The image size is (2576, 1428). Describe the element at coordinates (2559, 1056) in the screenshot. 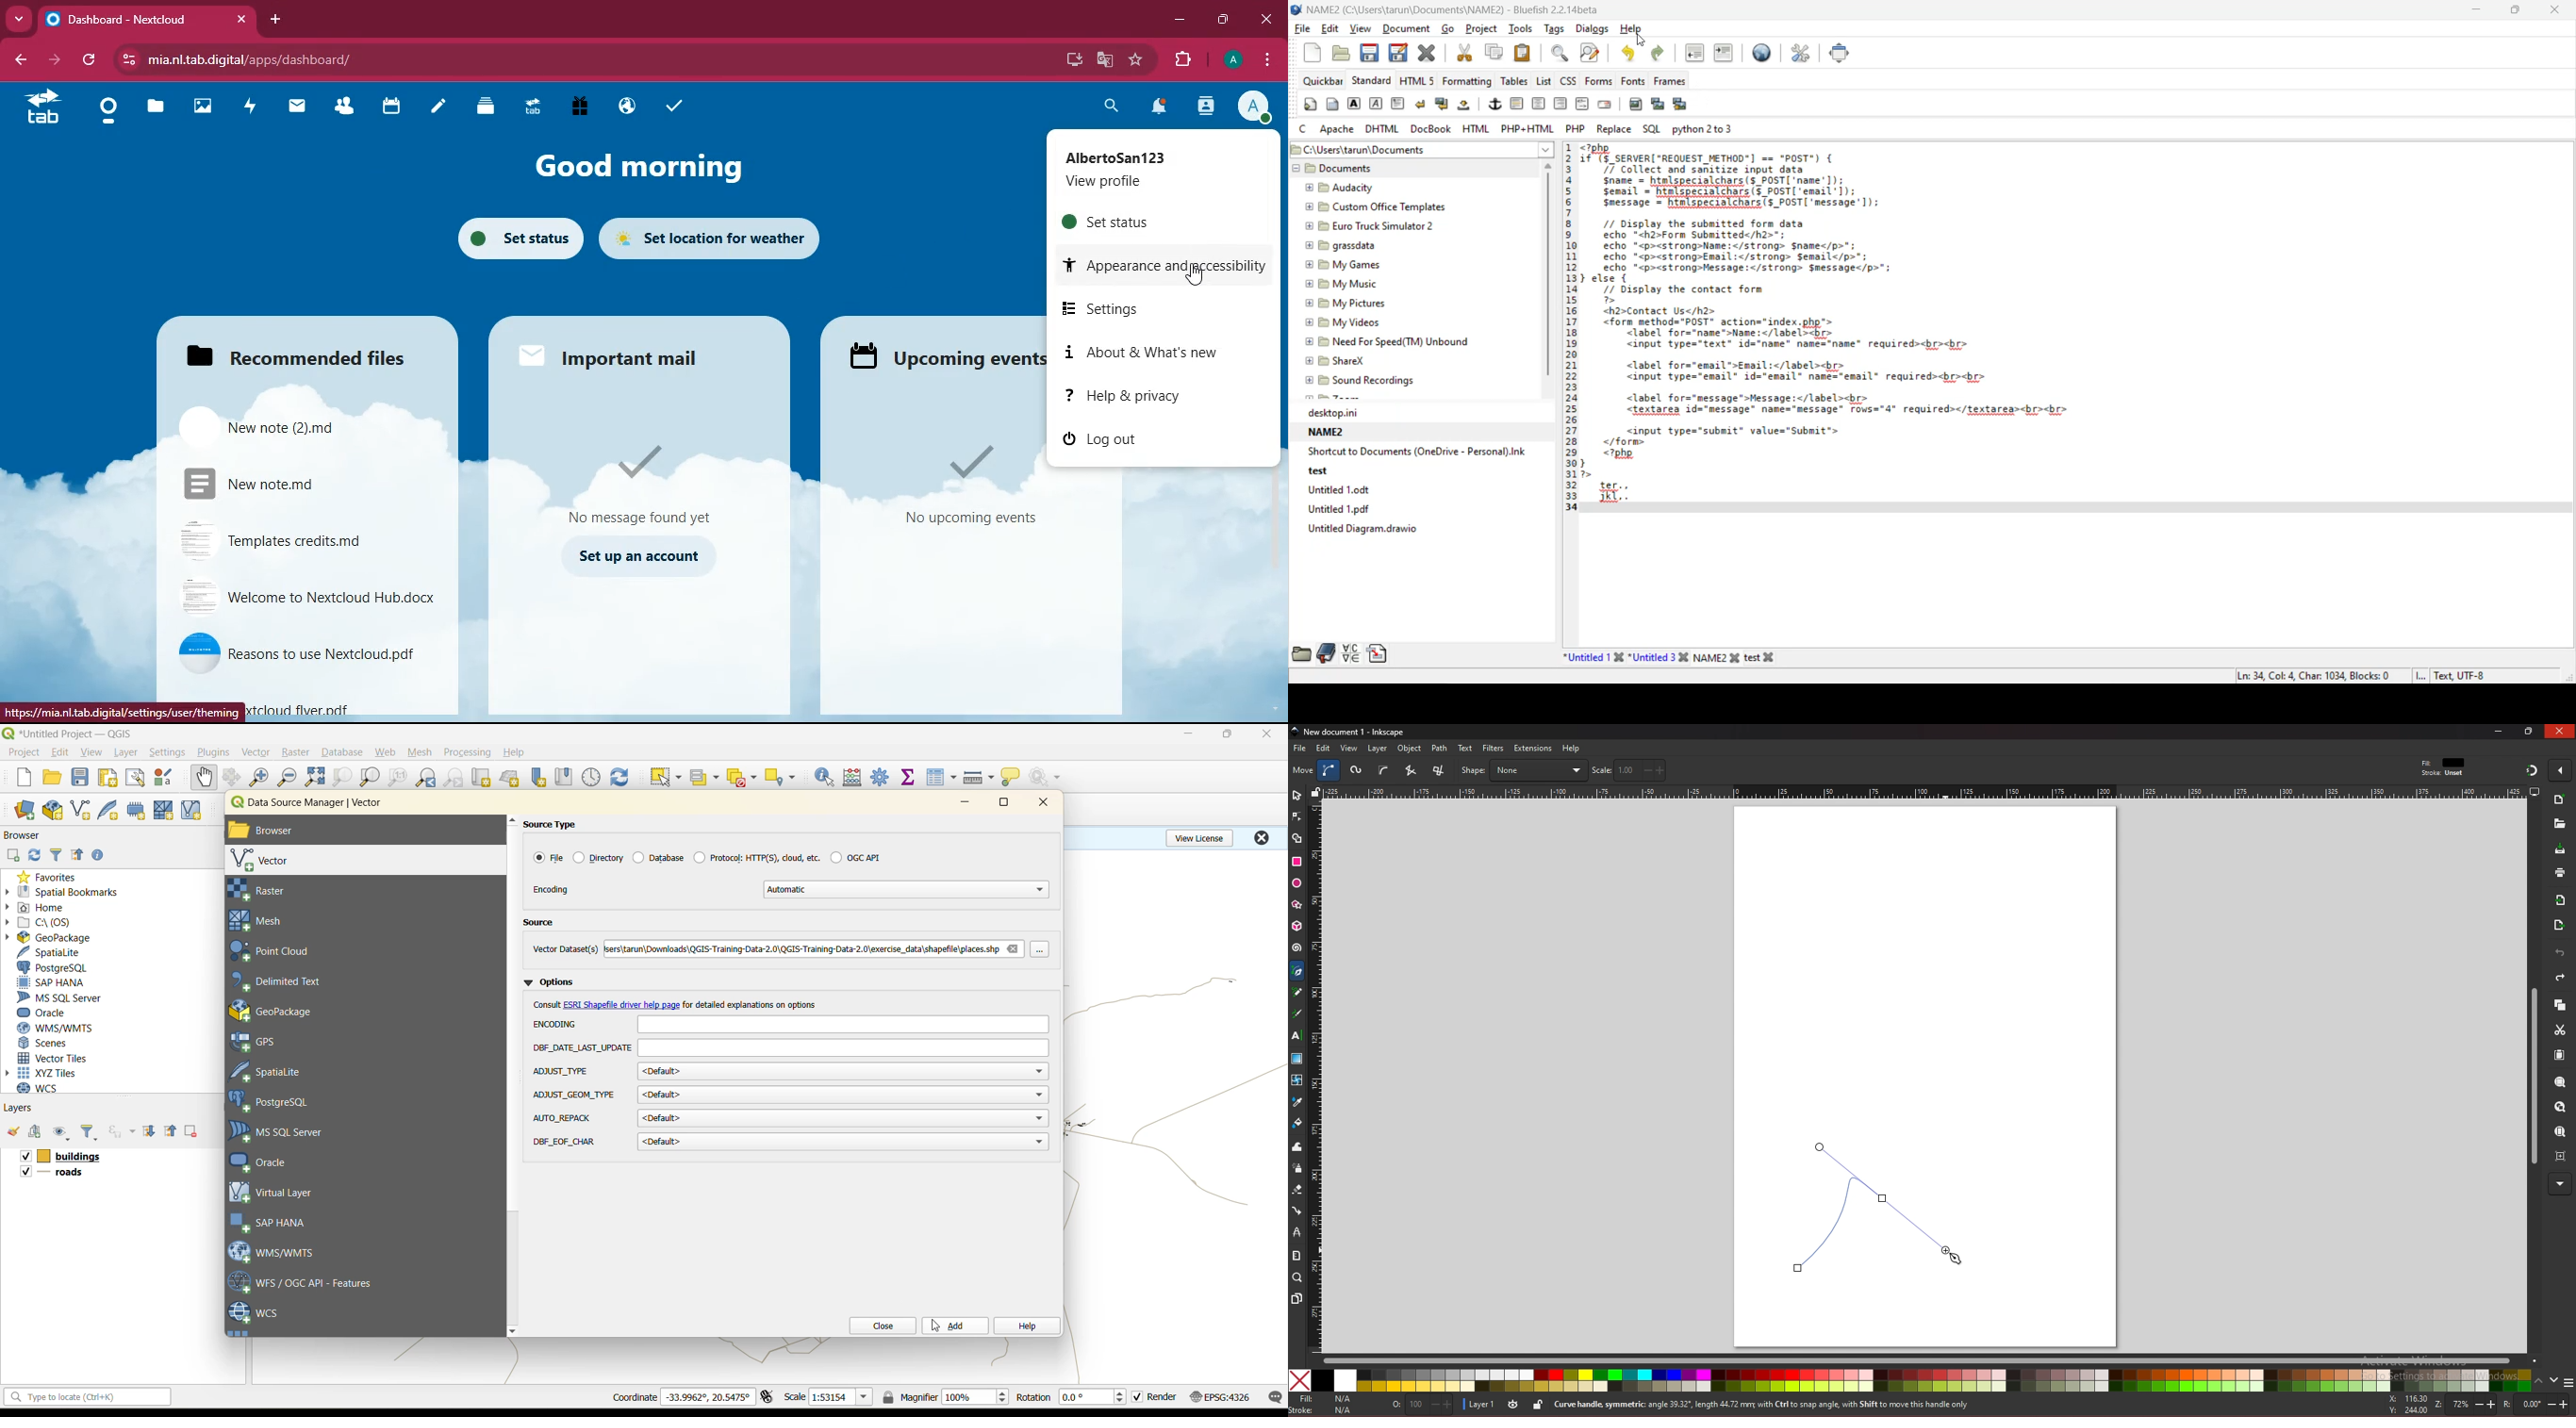

I see `paste` at that location.